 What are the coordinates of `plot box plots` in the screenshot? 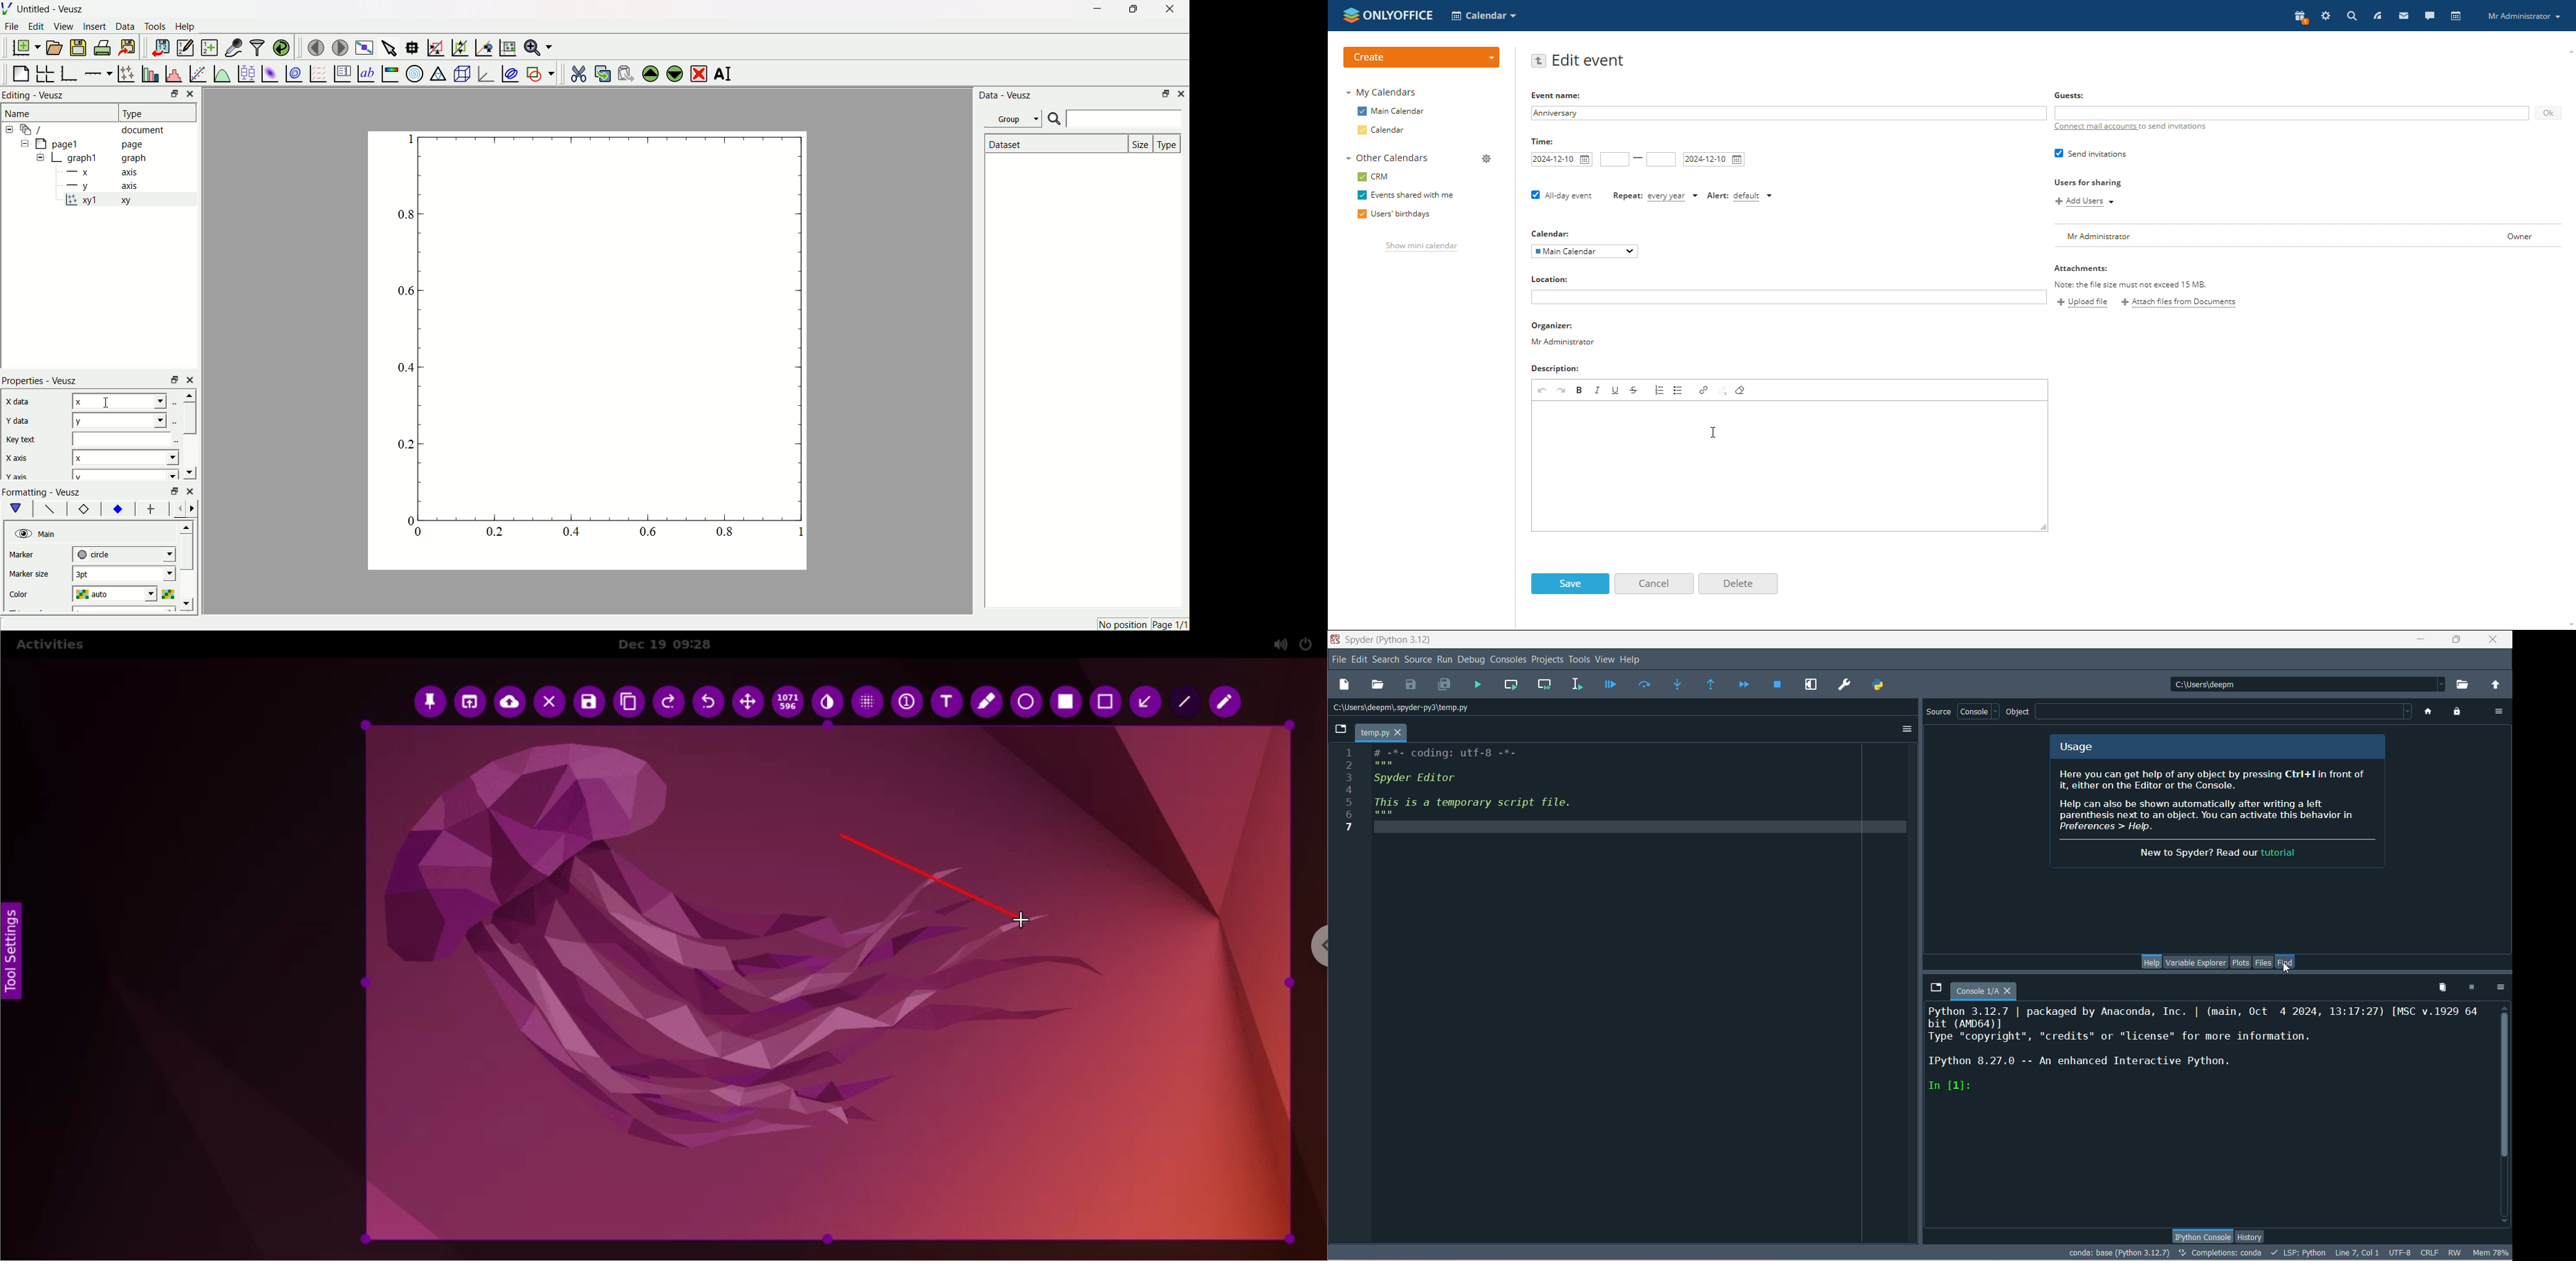 It's located at (246, 72).